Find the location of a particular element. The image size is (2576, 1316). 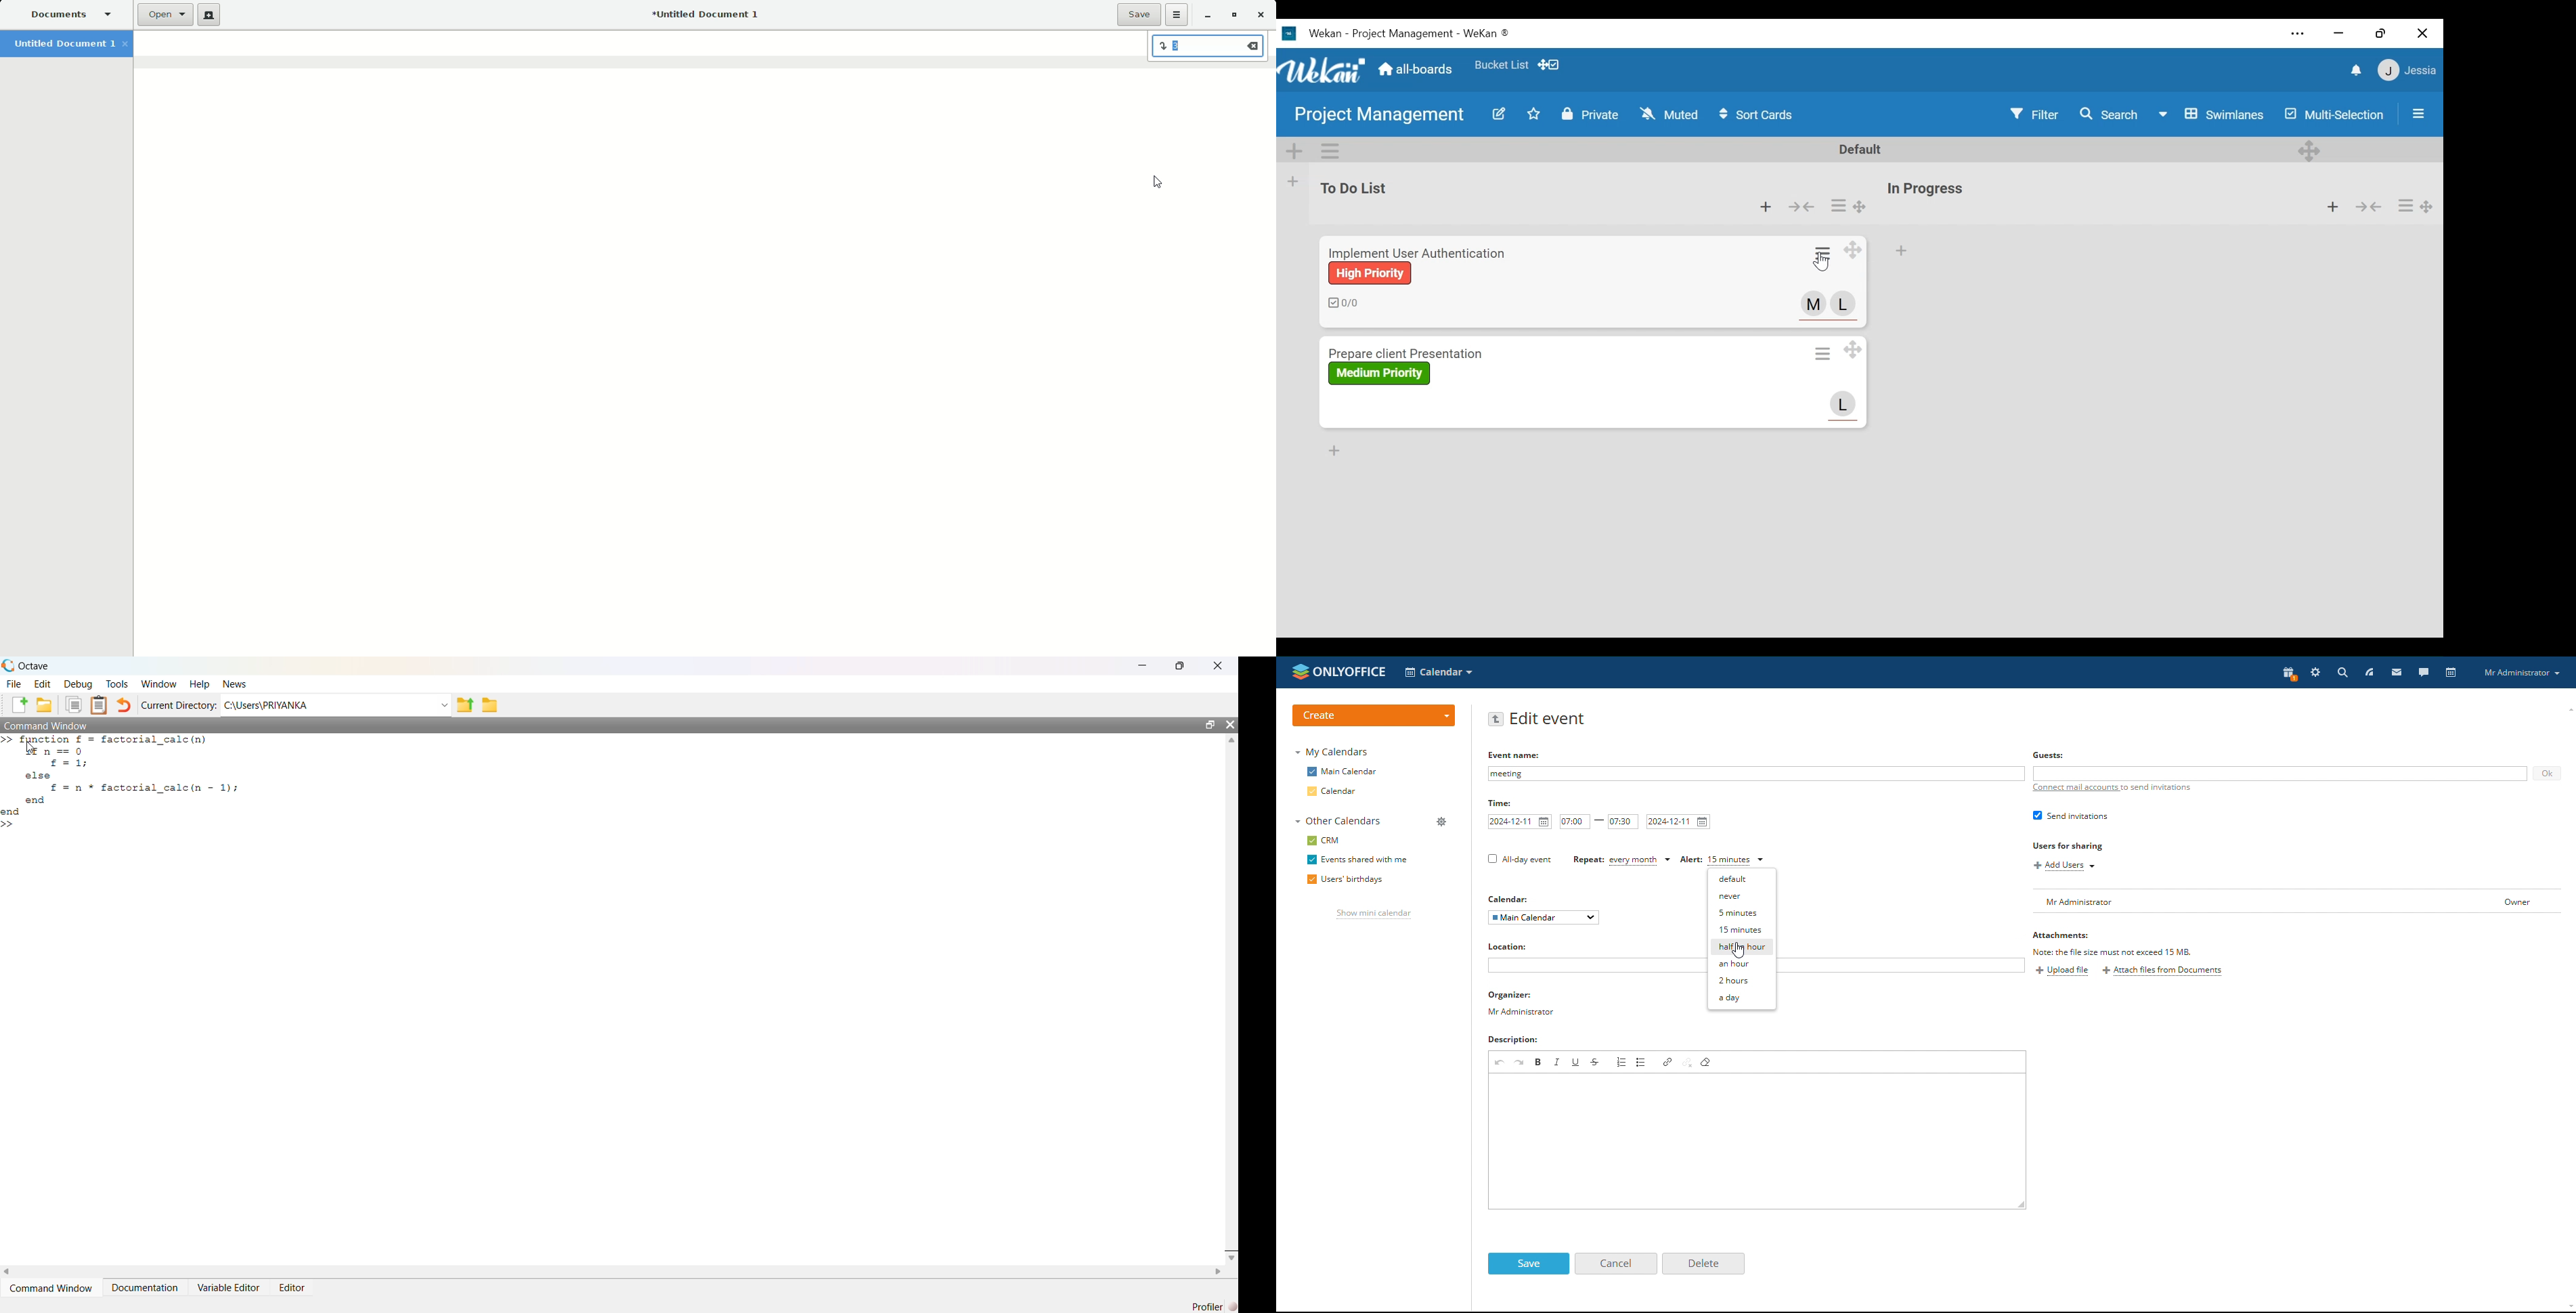

Attachments:
Note: the file size must not exceed 15 MB. is located at coordinates (2111, 943).